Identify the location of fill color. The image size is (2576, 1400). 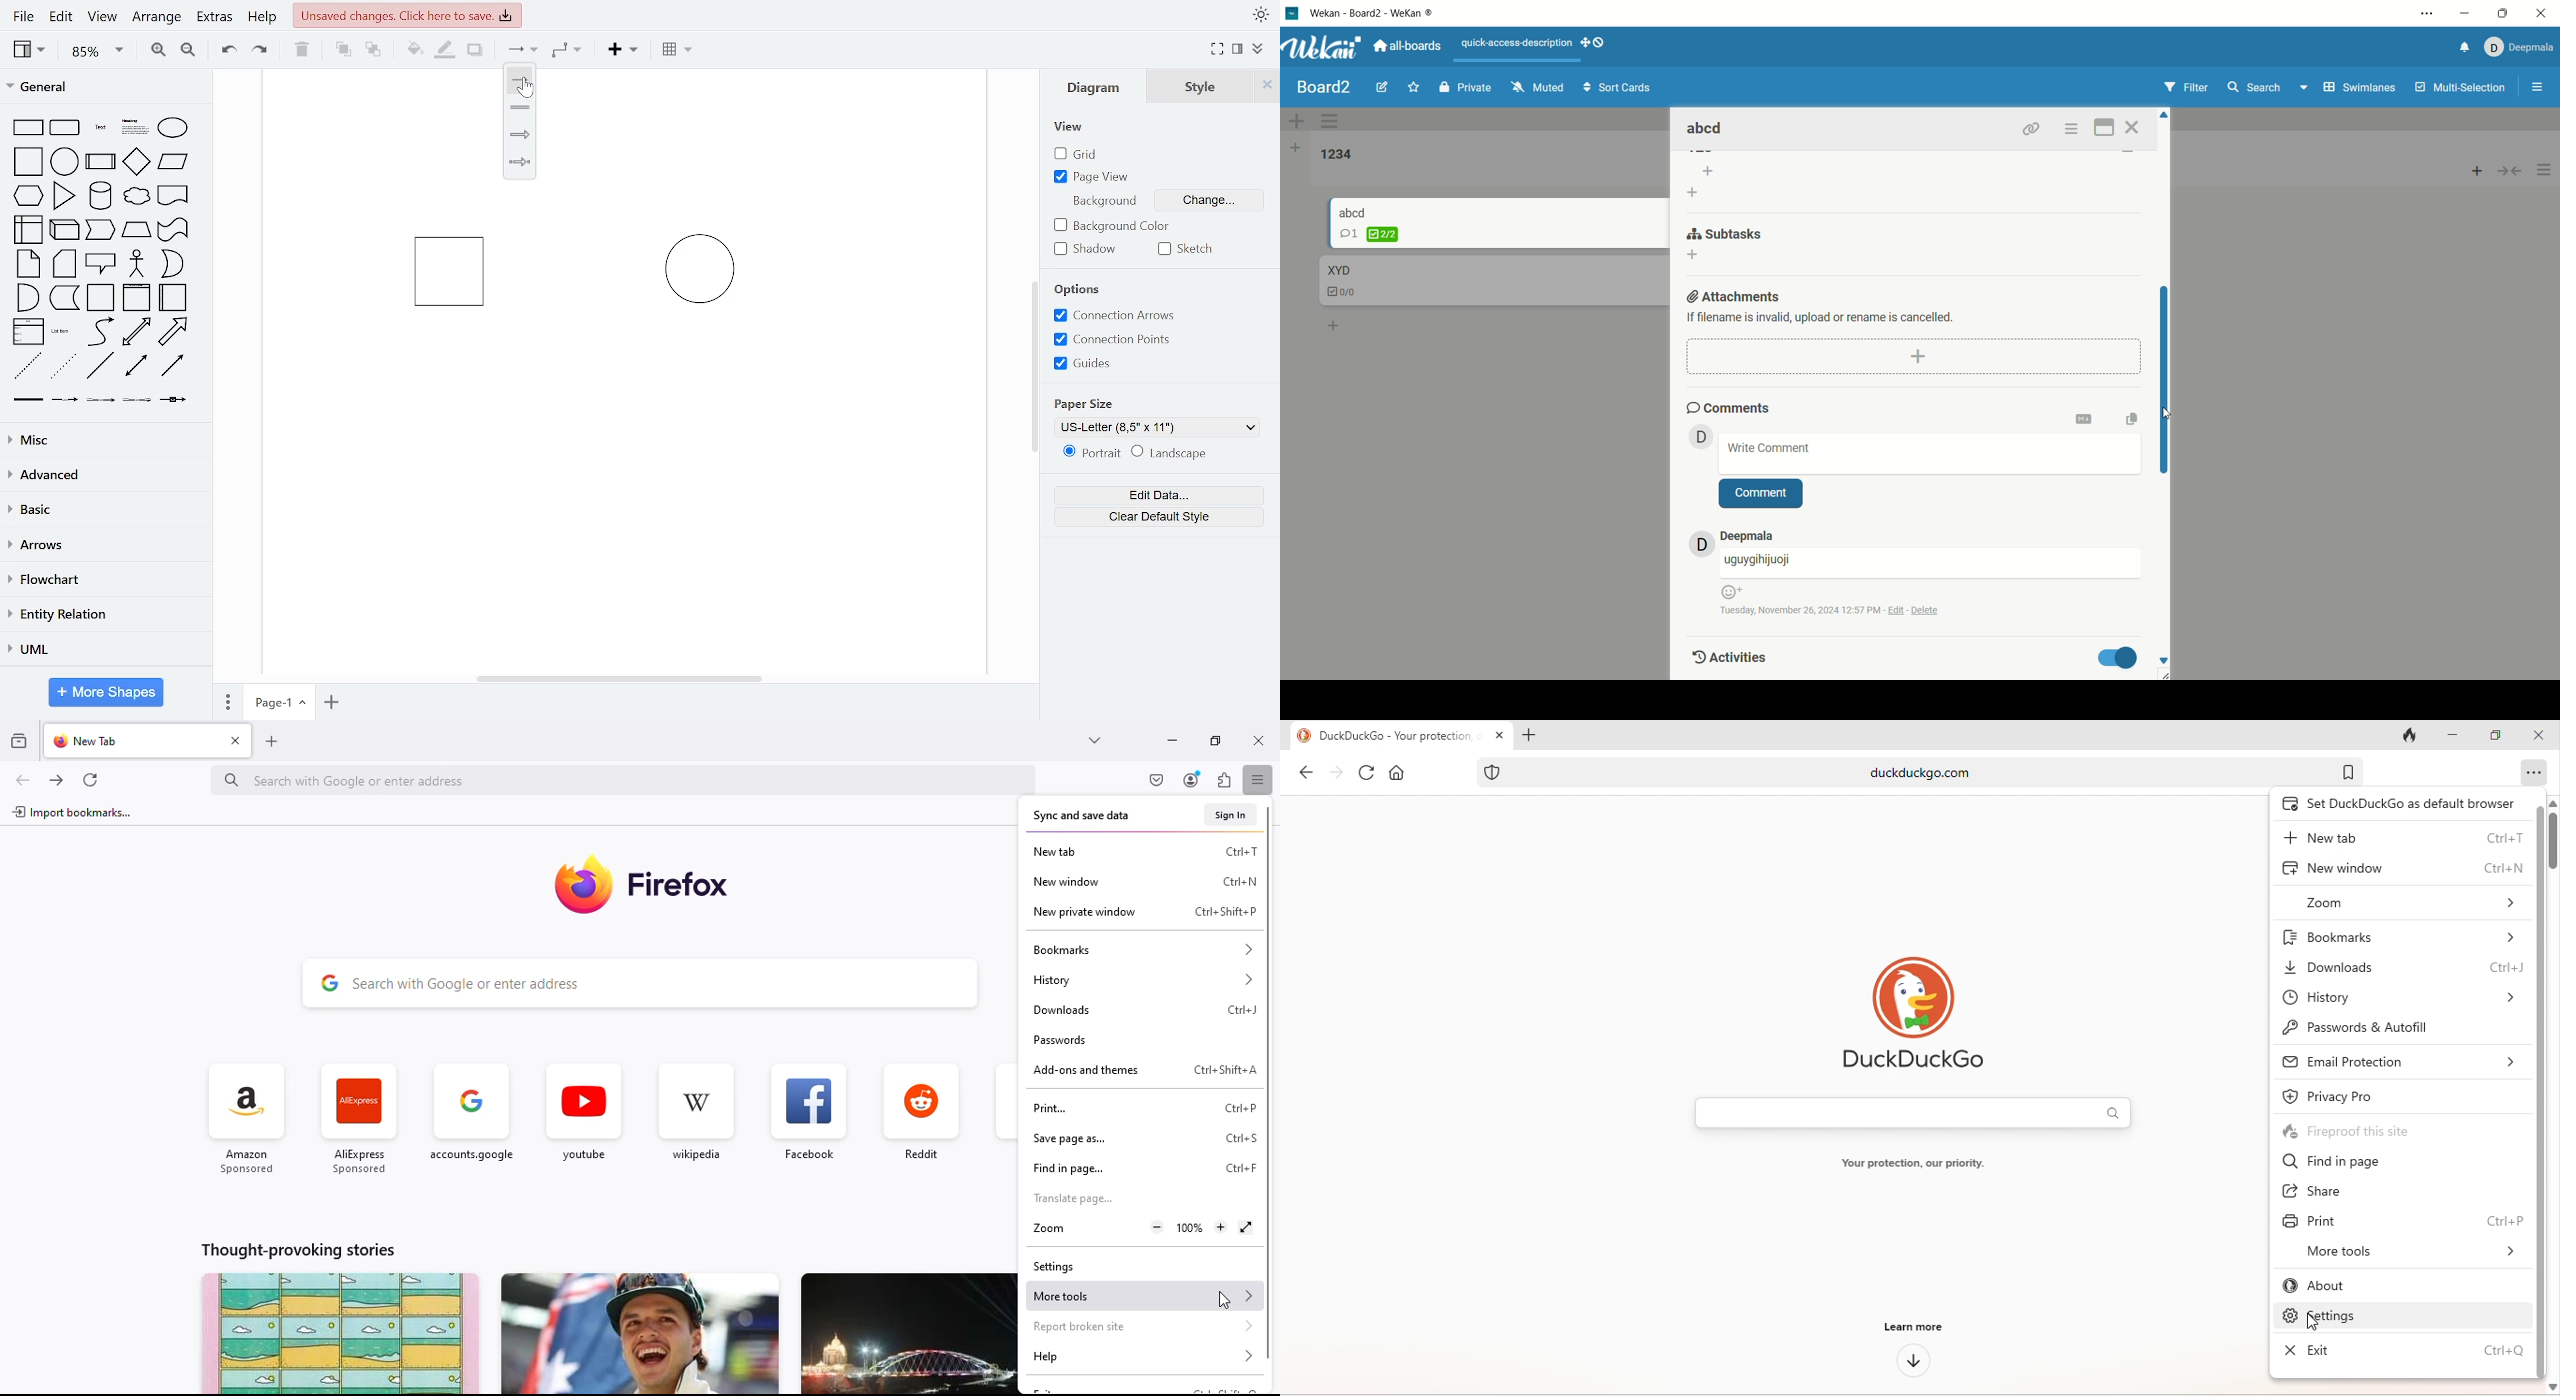
(415, 50).